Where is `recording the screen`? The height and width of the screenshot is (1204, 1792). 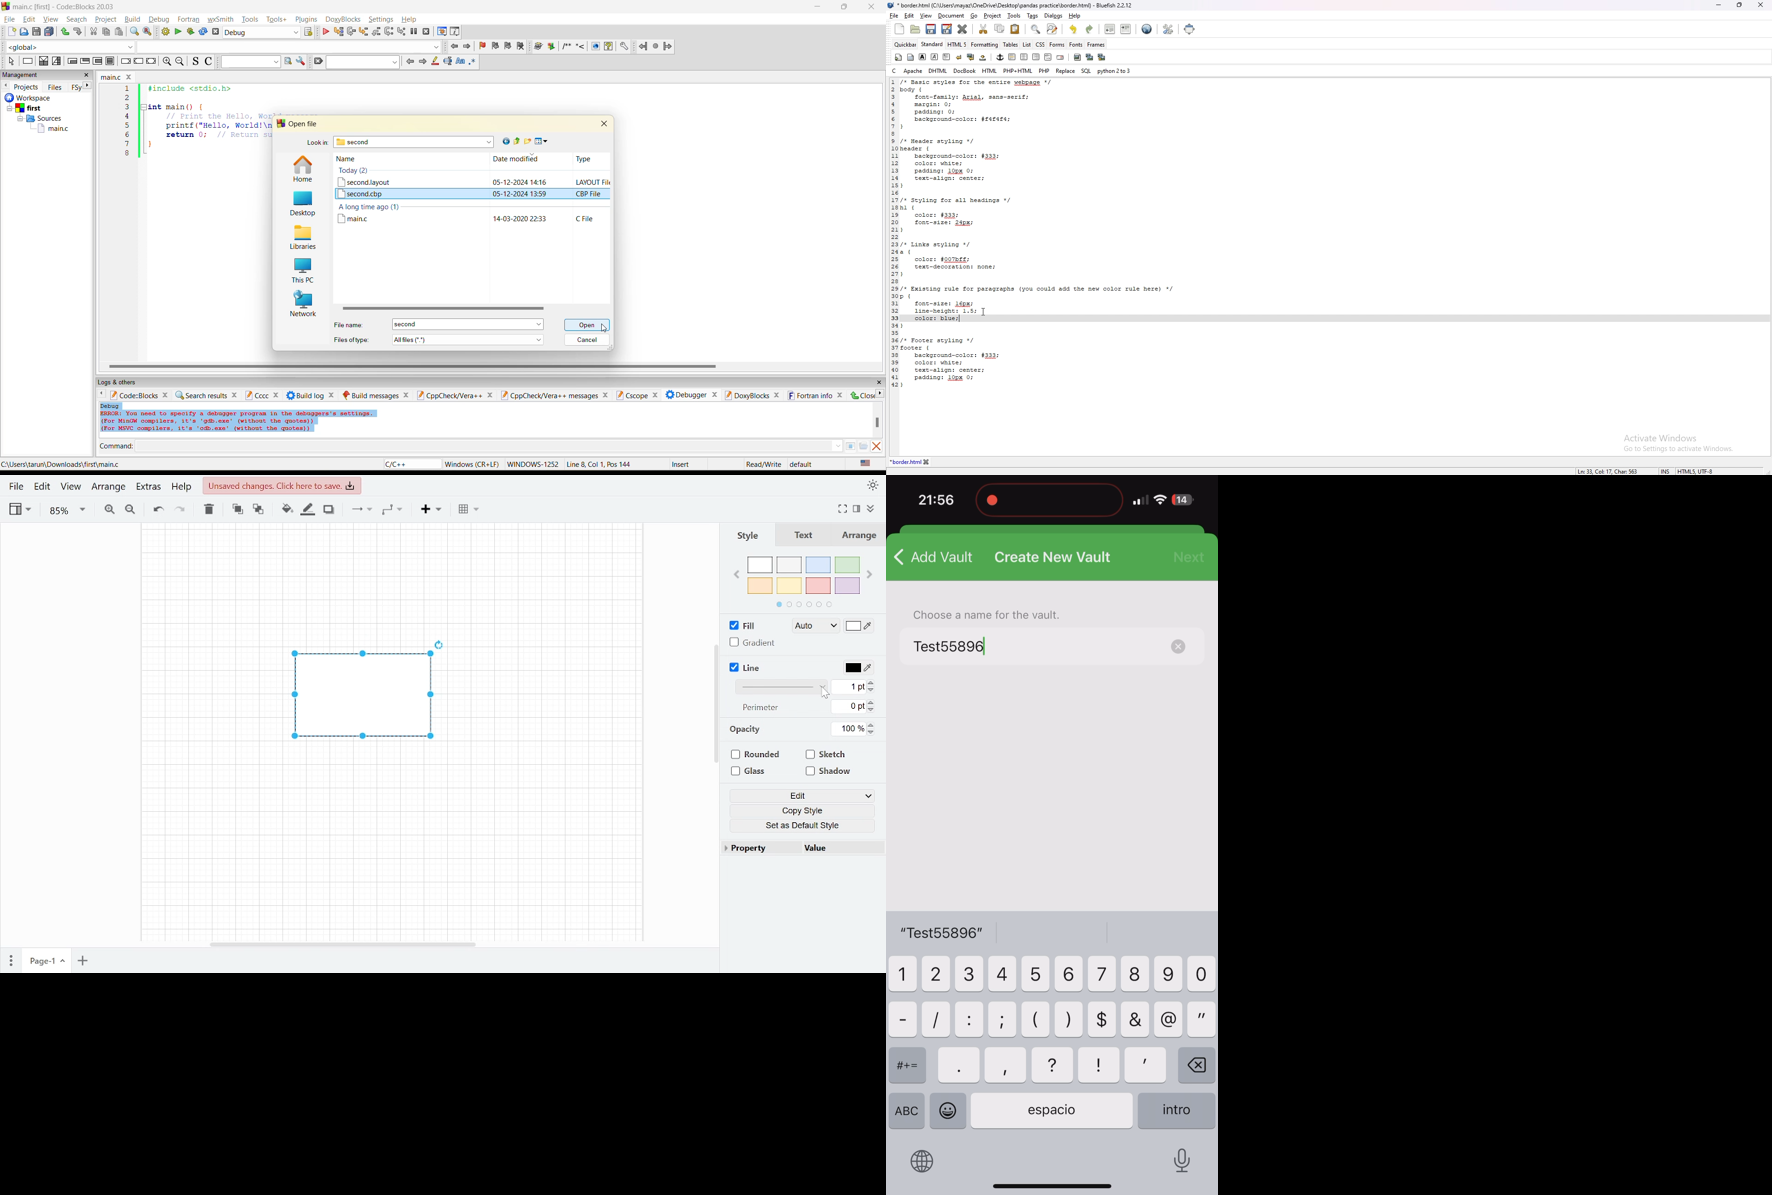
recording the screen is located at coordinates (992, 499).